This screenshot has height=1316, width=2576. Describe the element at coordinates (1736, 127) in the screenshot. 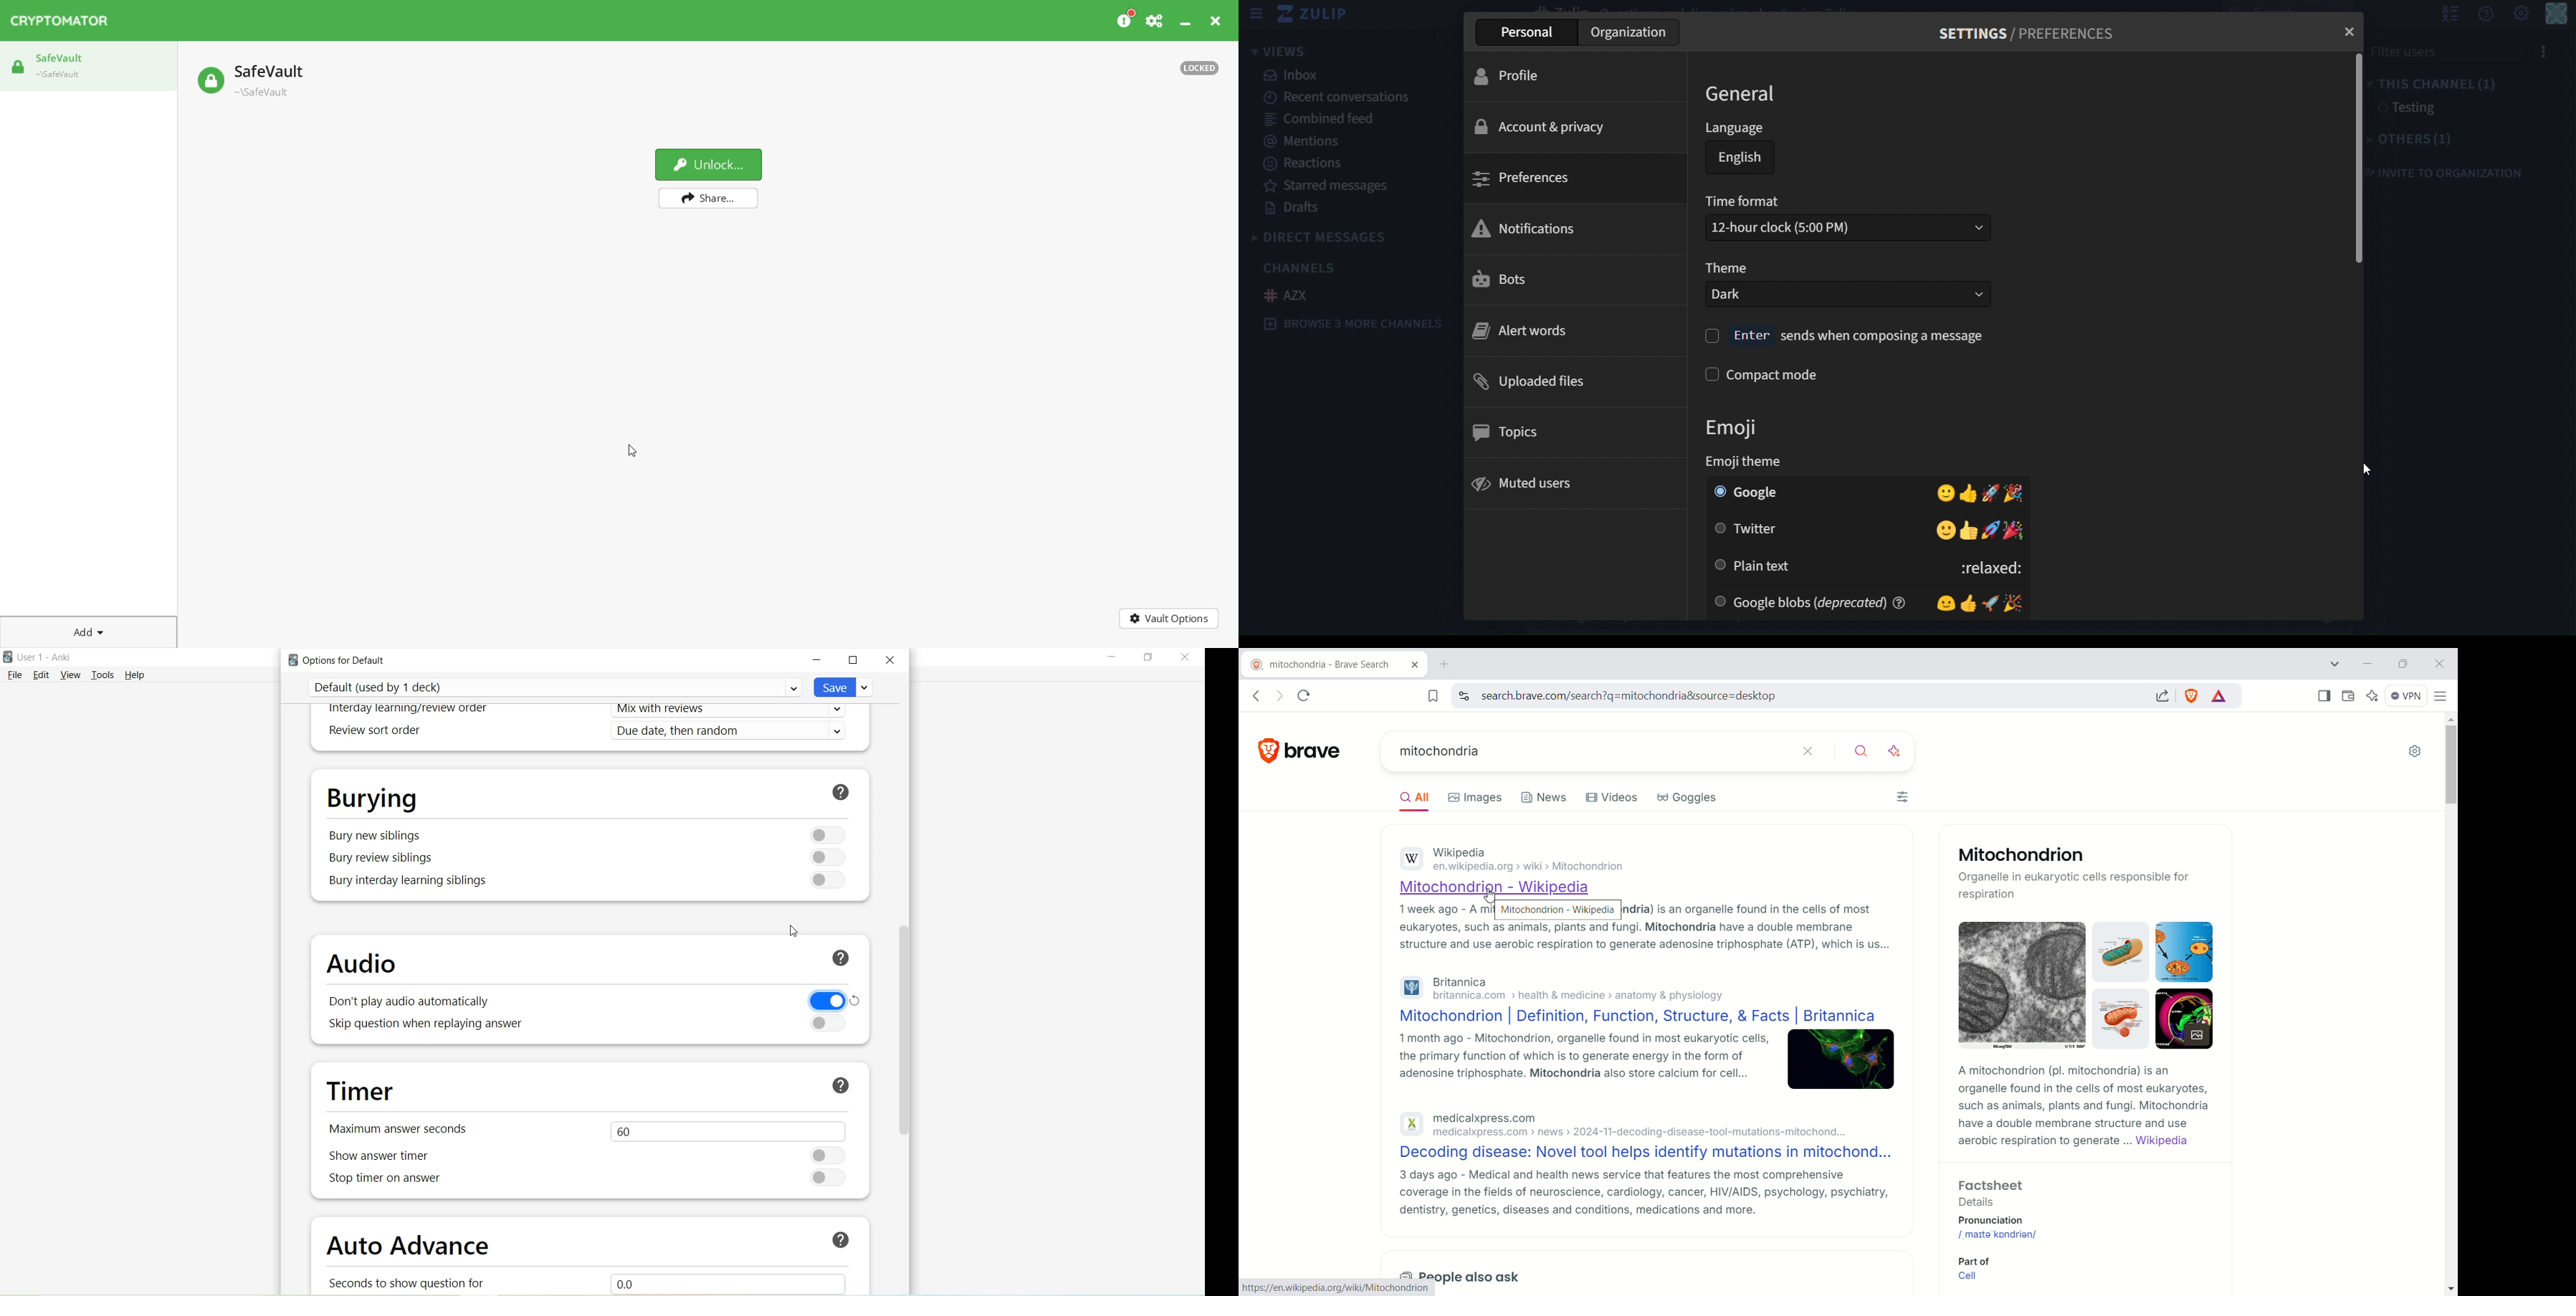

I see `language` at that location.